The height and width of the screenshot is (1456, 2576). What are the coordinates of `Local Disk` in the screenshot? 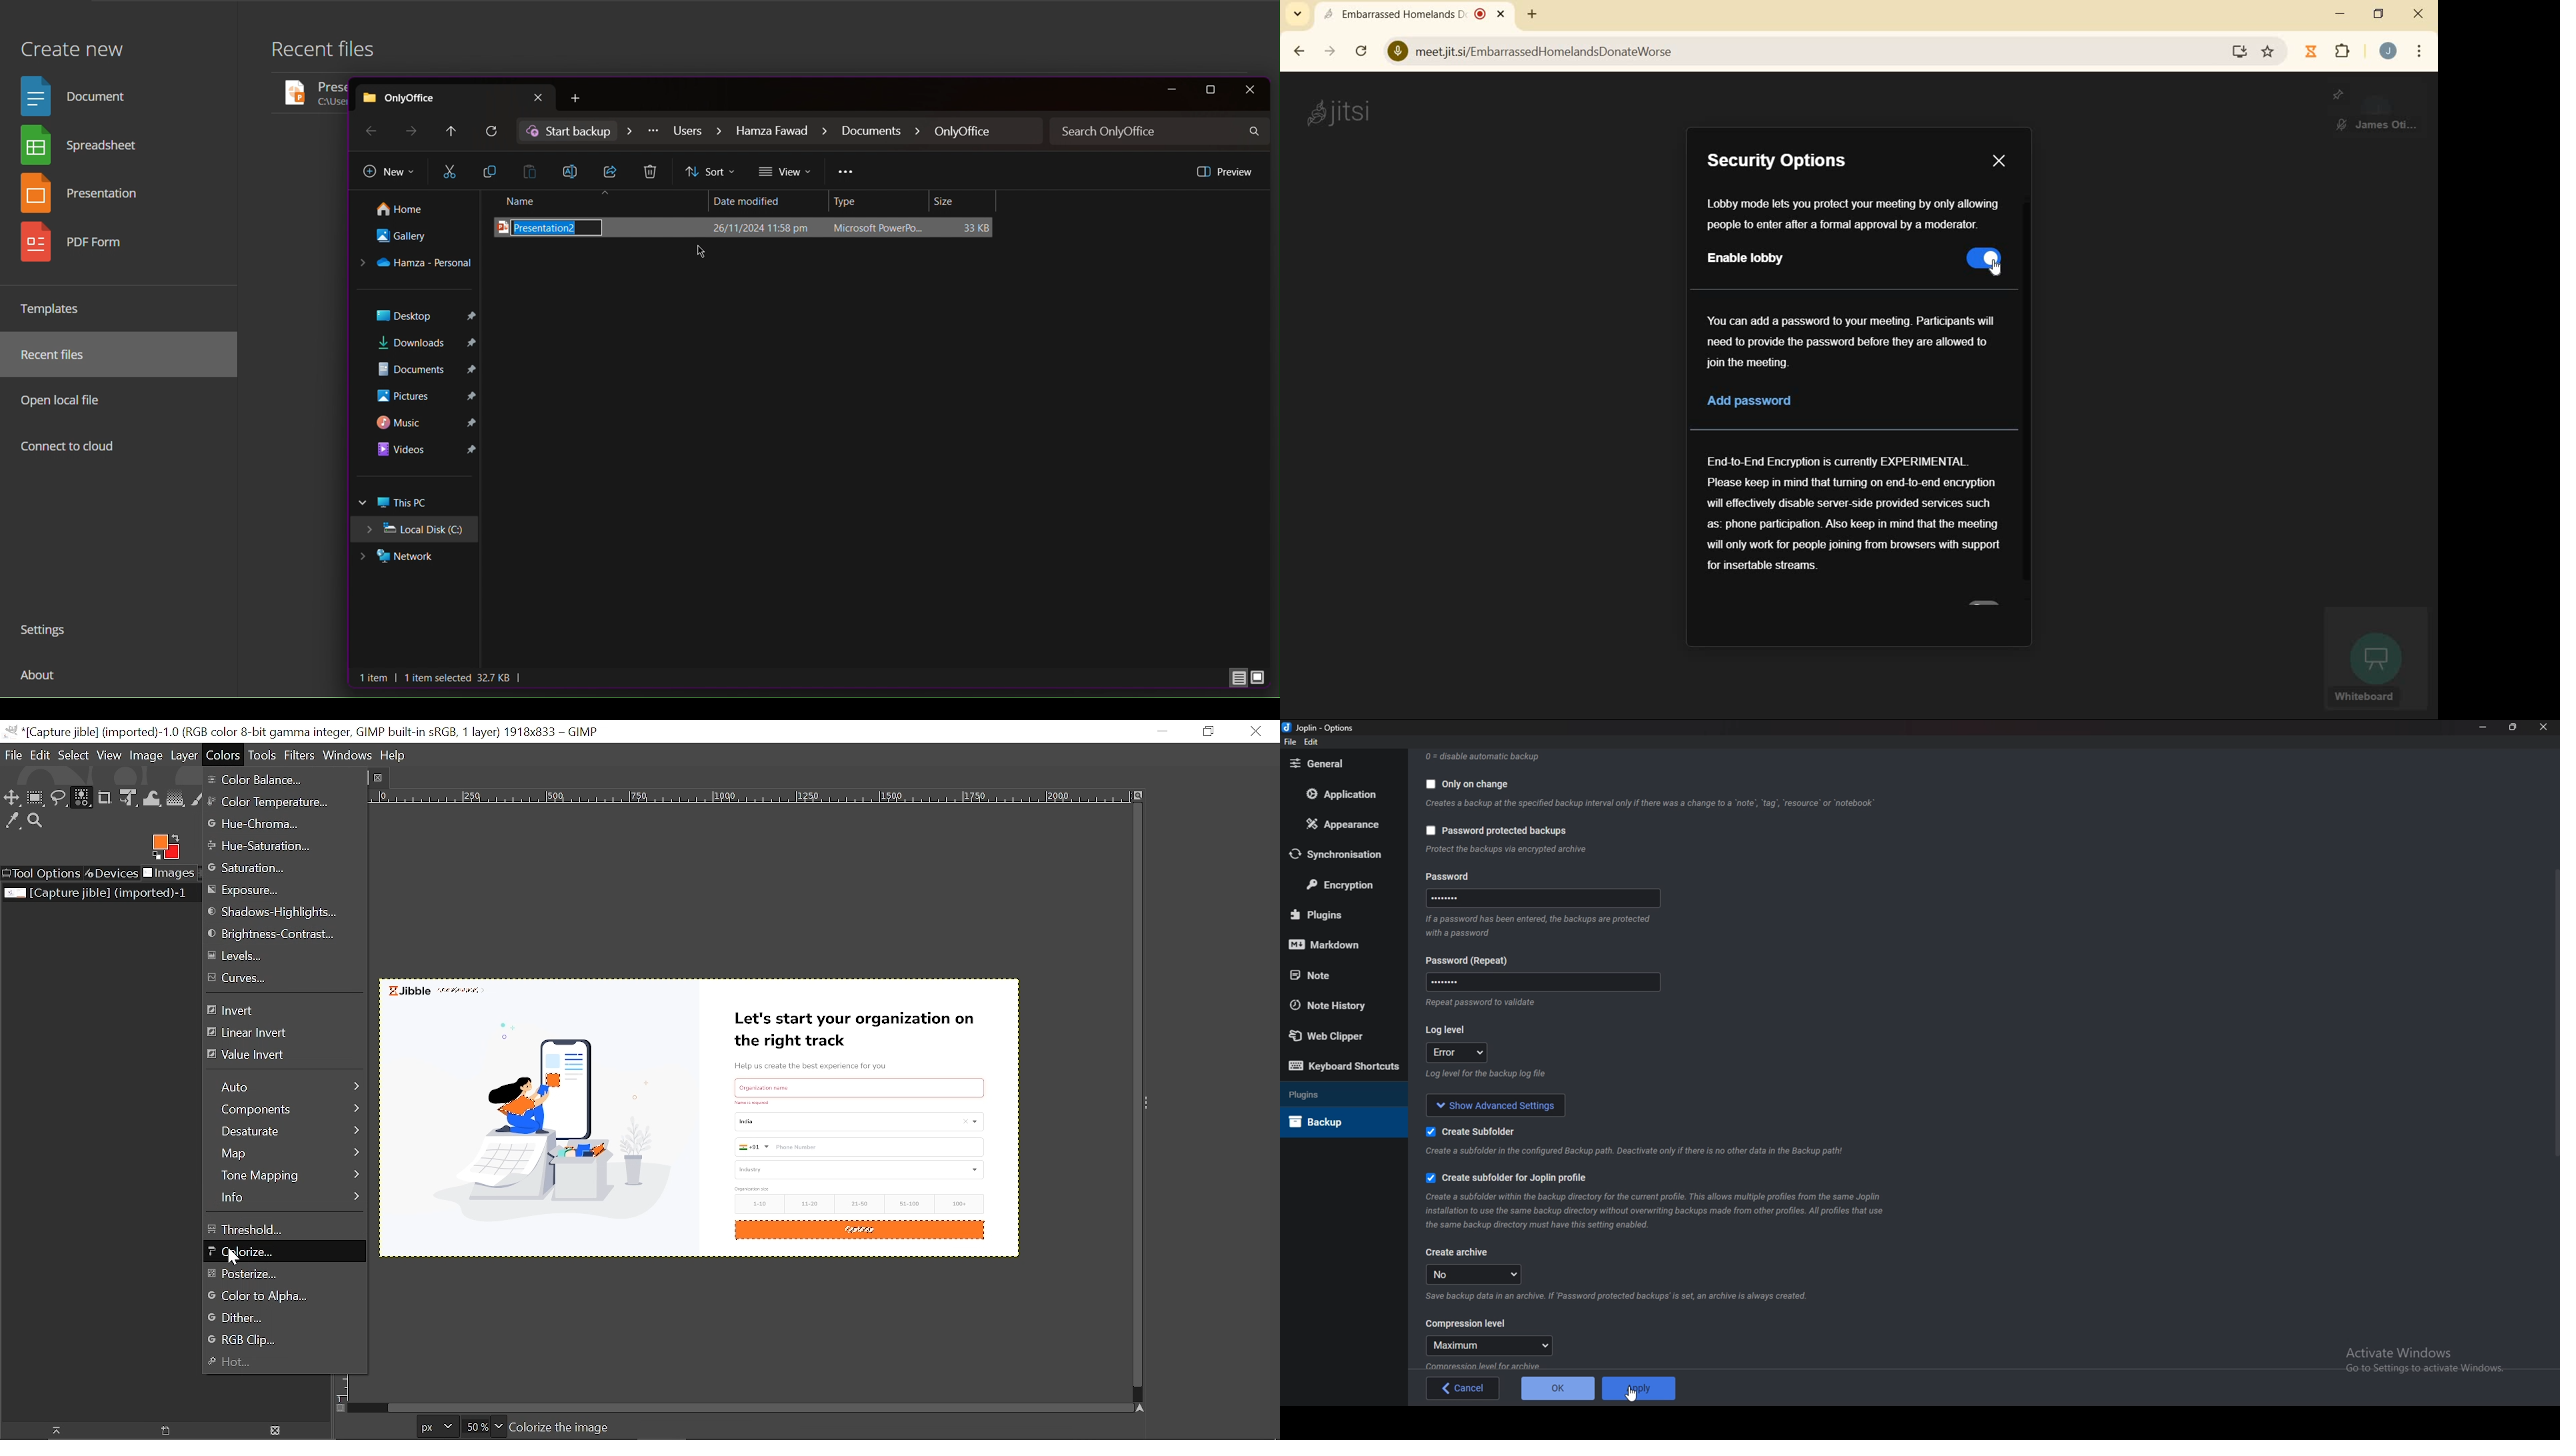 It's located at (419, 532).